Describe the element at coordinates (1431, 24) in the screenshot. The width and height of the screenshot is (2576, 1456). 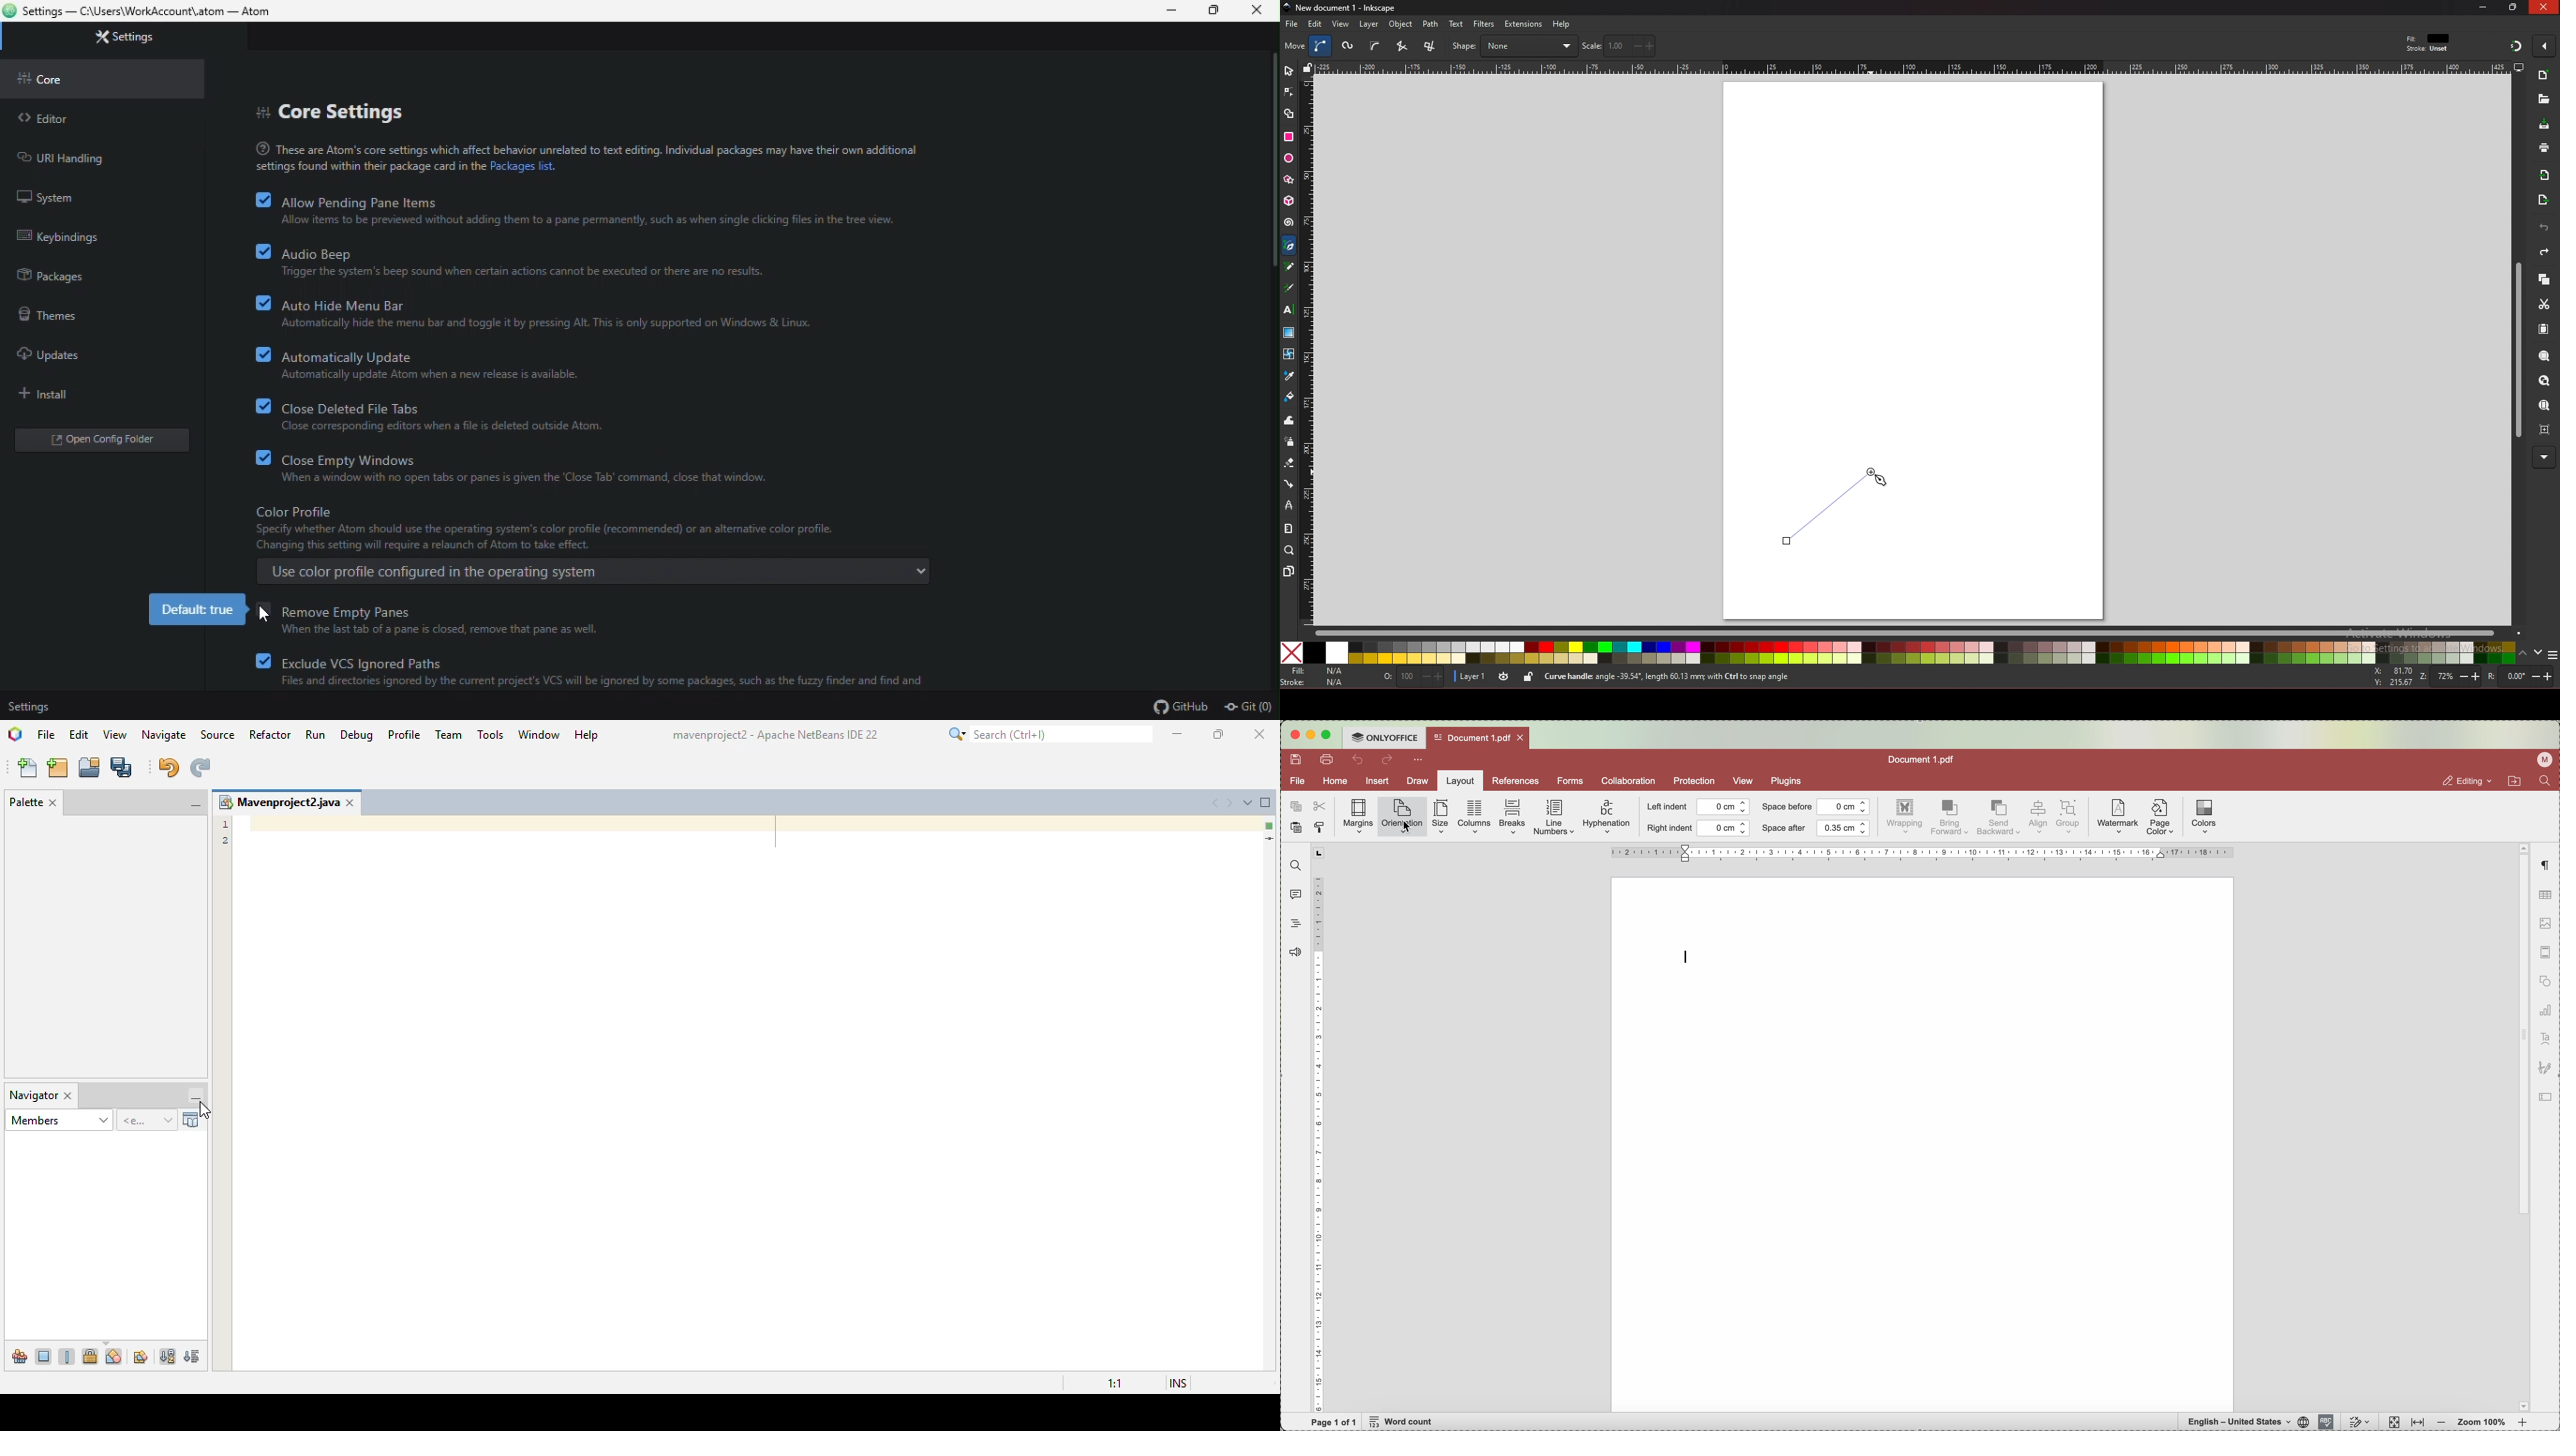
I see `path` at that location.